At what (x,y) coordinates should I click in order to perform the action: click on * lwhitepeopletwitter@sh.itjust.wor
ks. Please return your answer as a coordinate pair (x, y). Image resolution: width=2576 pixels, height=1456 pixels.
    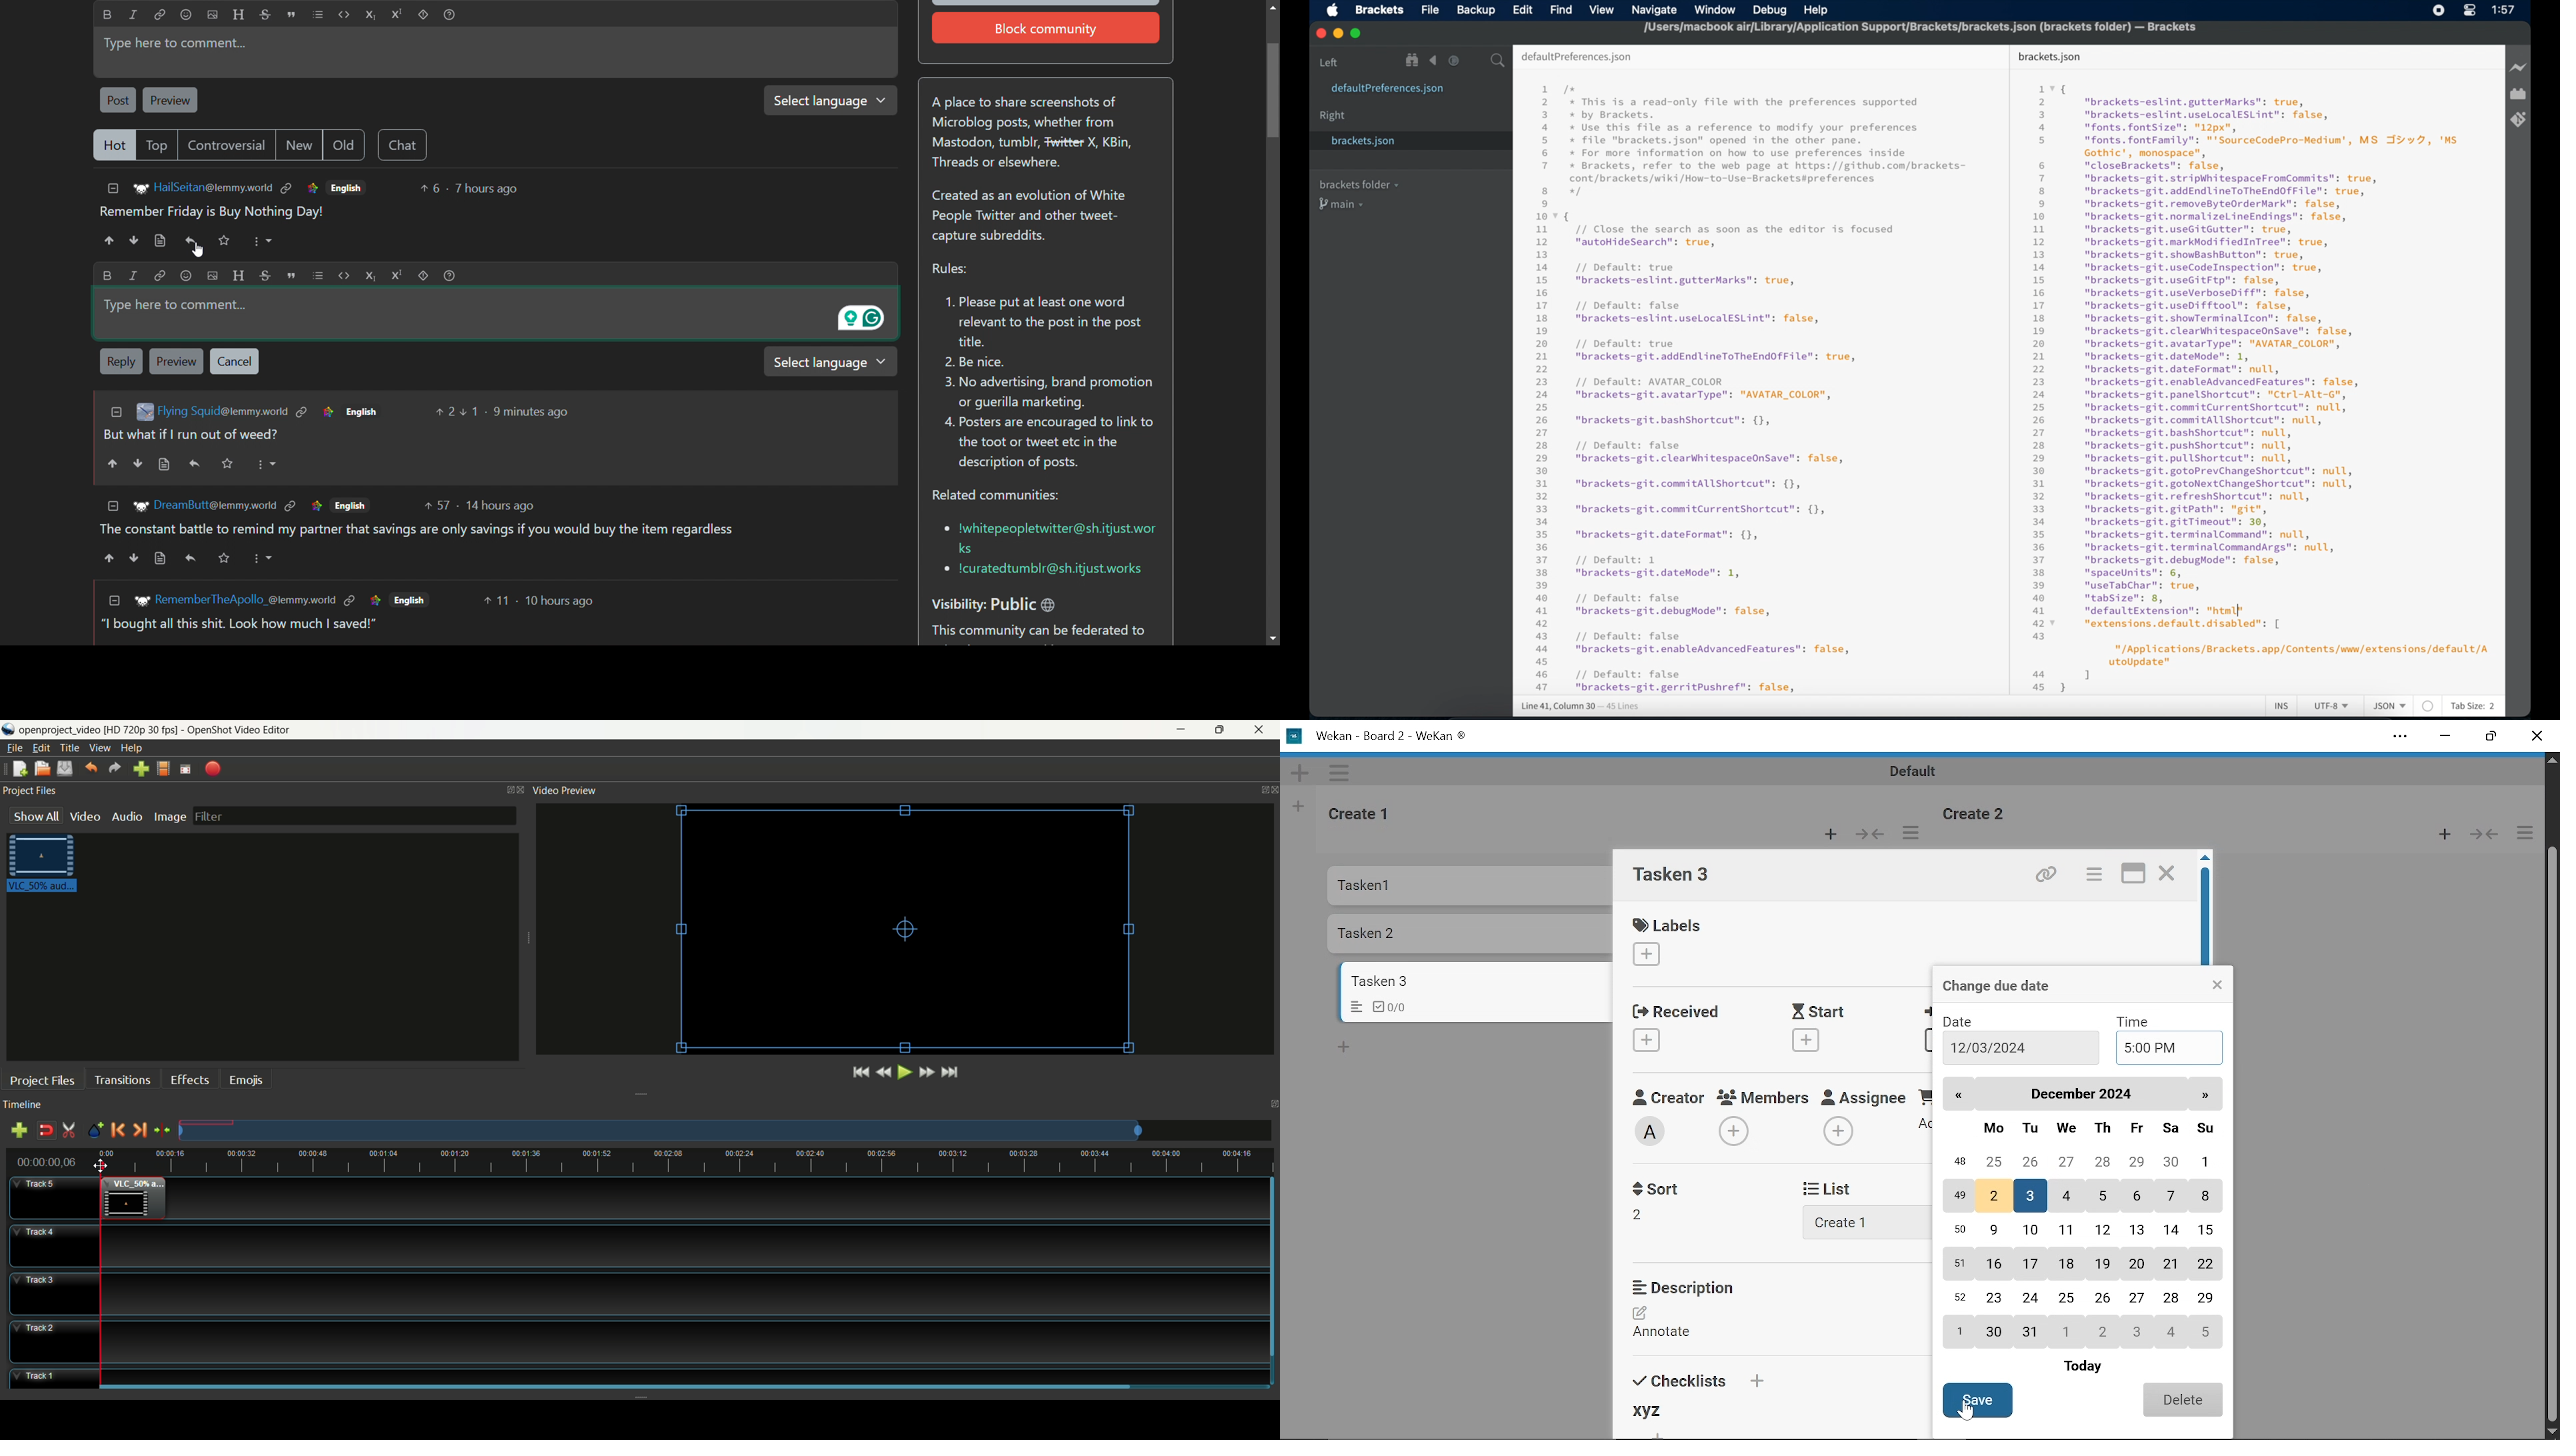
    Looking at the image, I should click on (1047, 537).